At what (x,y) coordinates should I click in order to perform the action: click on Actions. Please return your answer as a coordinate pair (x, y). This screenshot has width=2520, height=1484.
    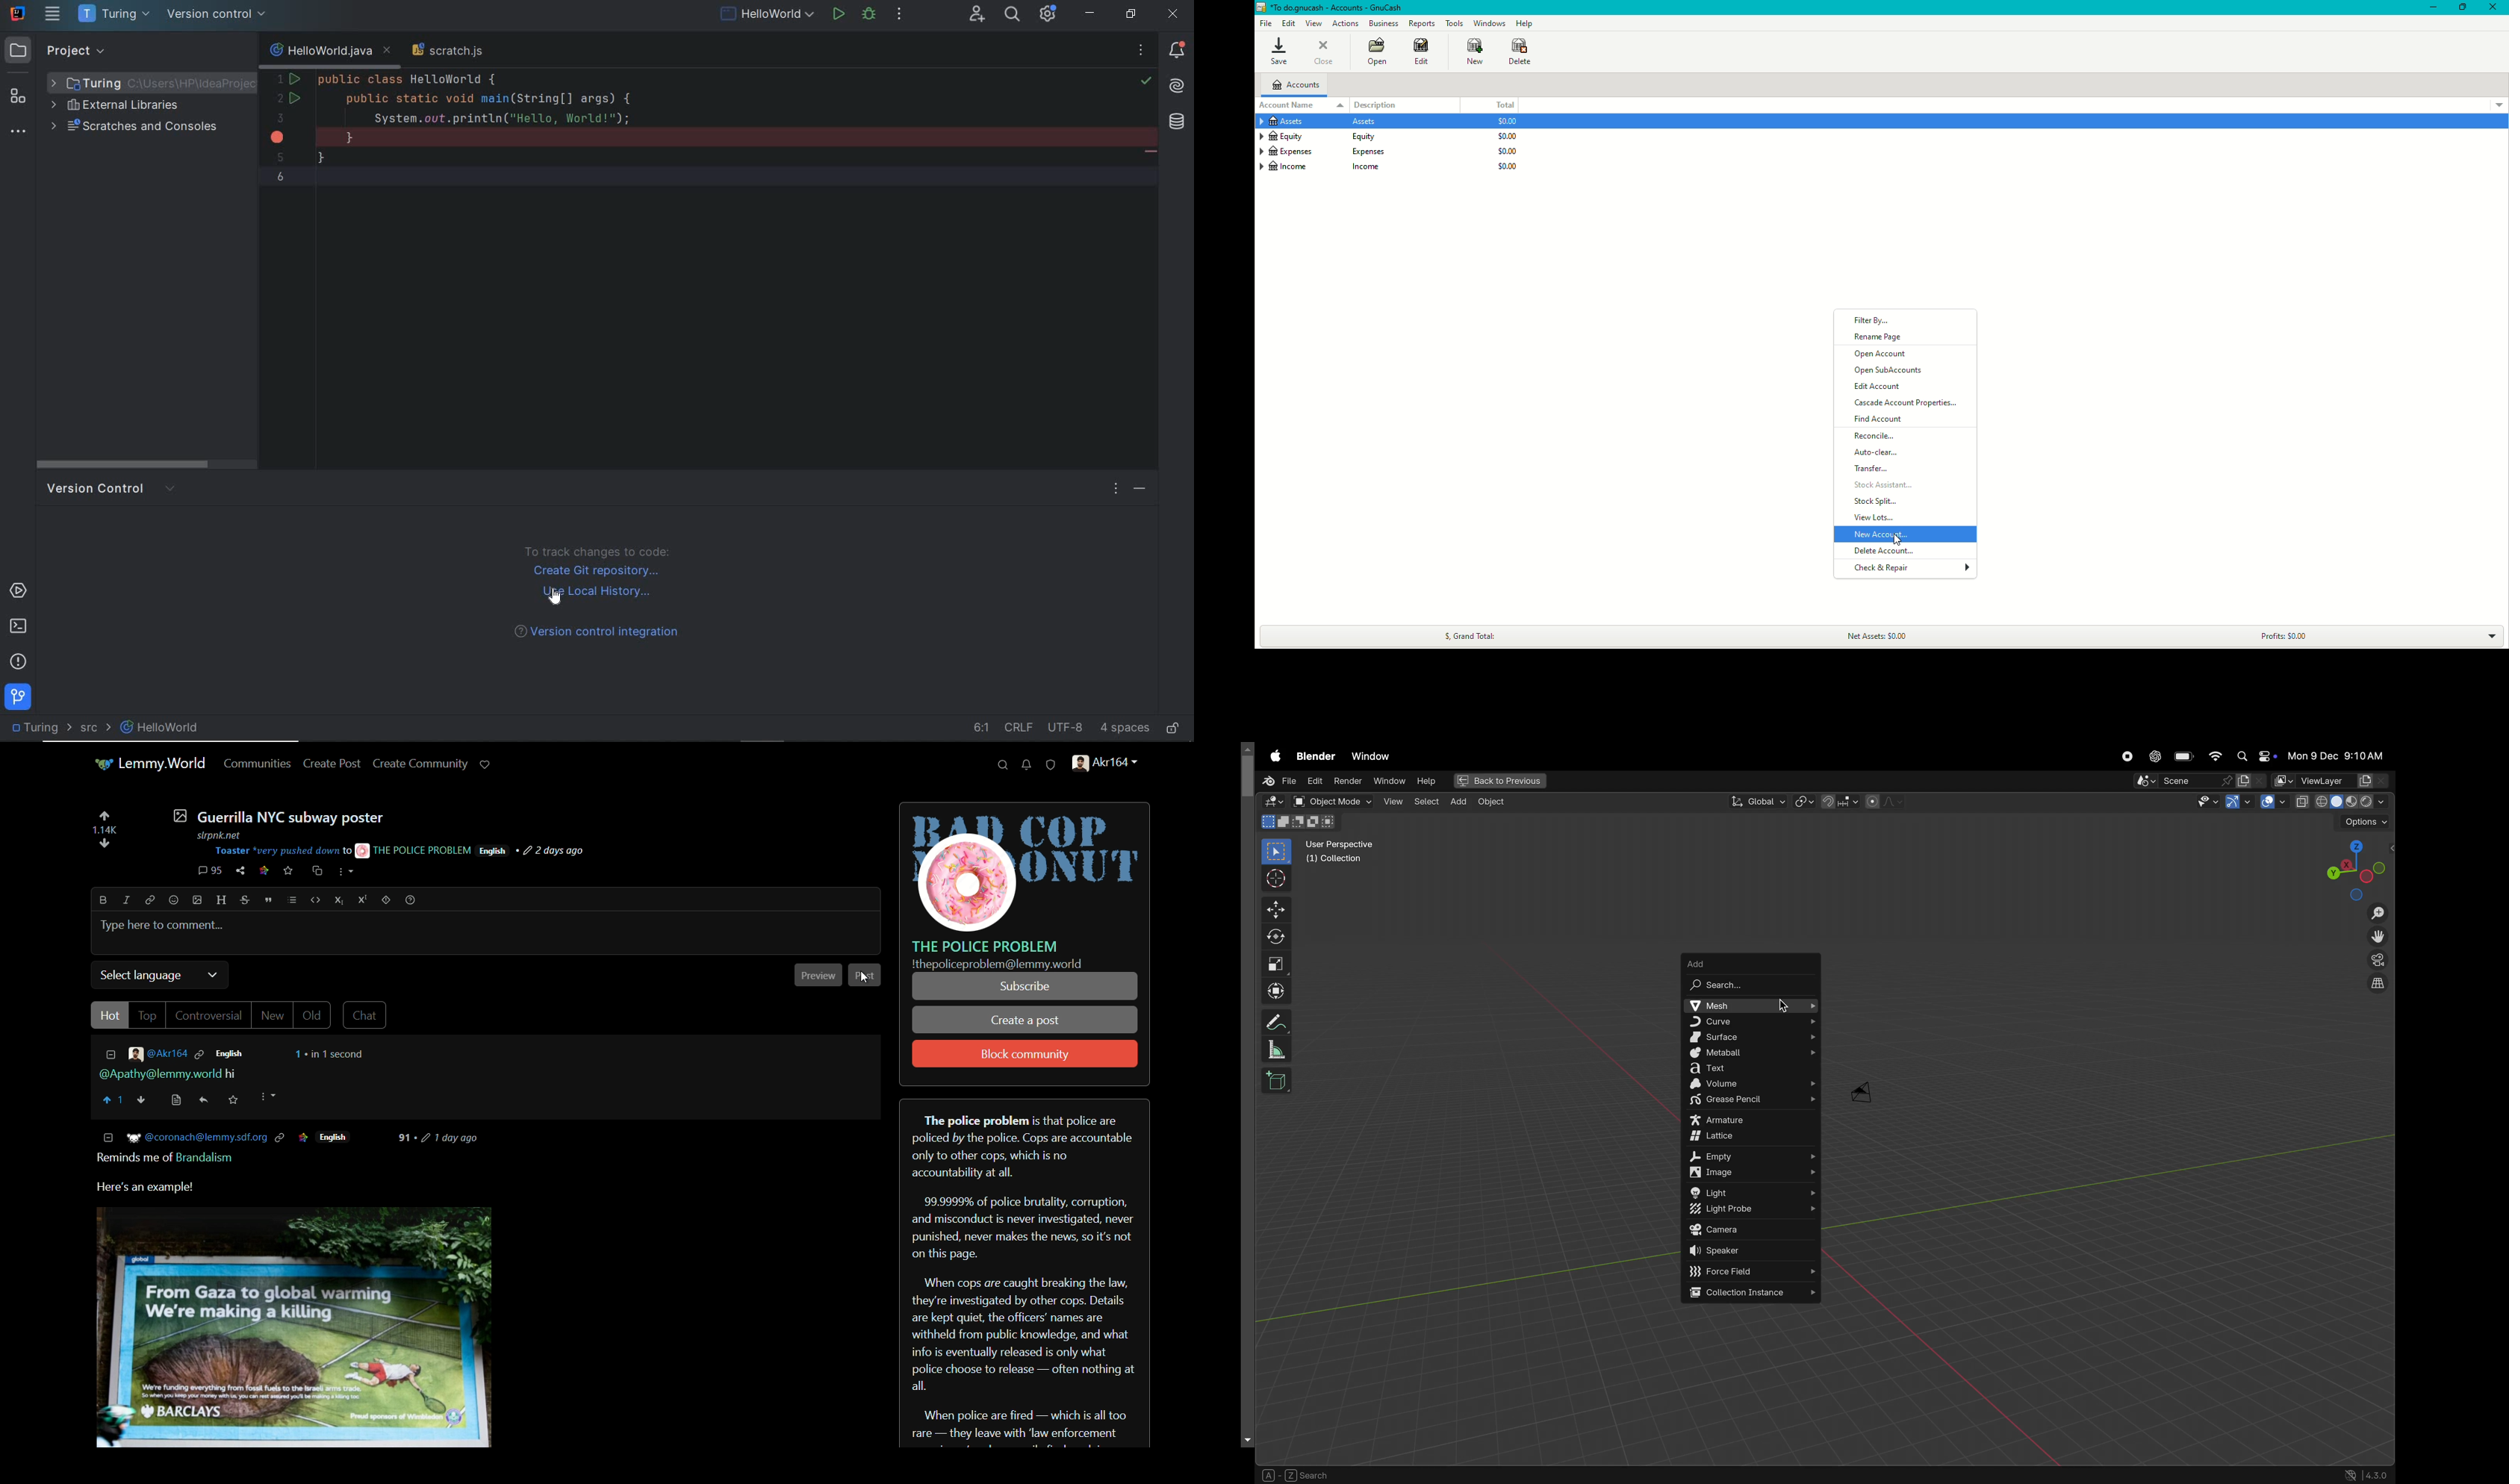
    Looking at the image, I should click on (1346, 24).